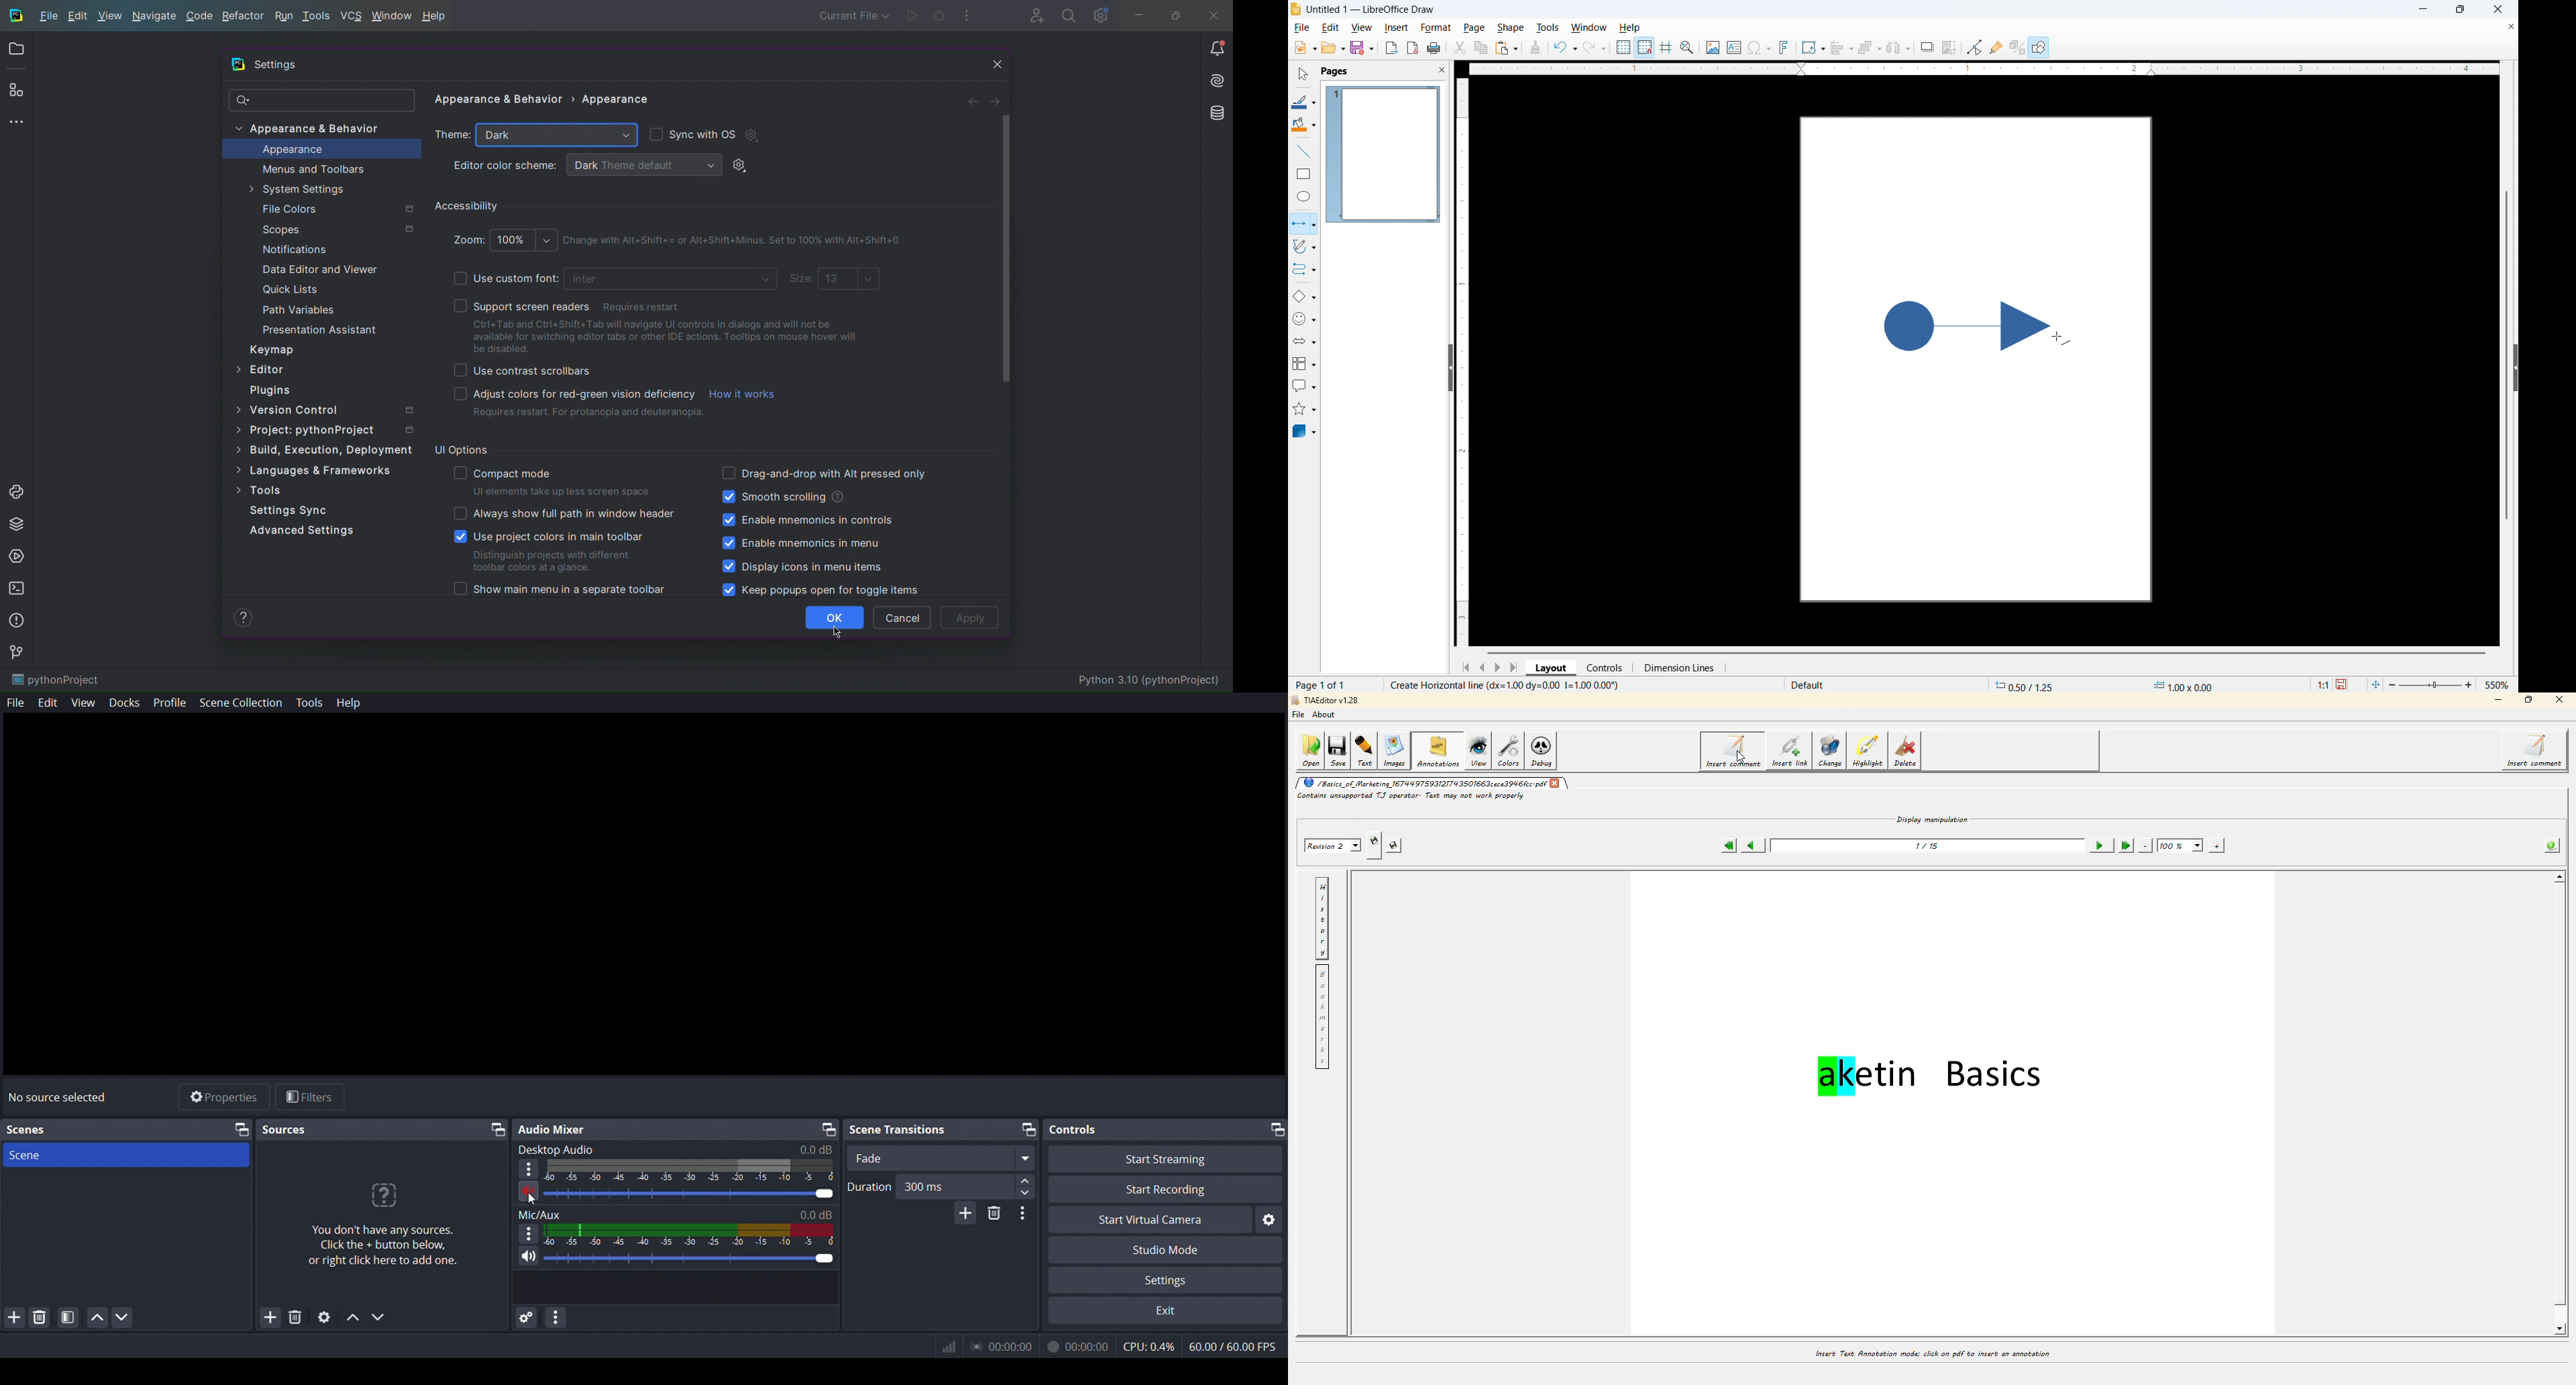  I want to click on Python 3.10 (pythonProject), so click(1151, 678).